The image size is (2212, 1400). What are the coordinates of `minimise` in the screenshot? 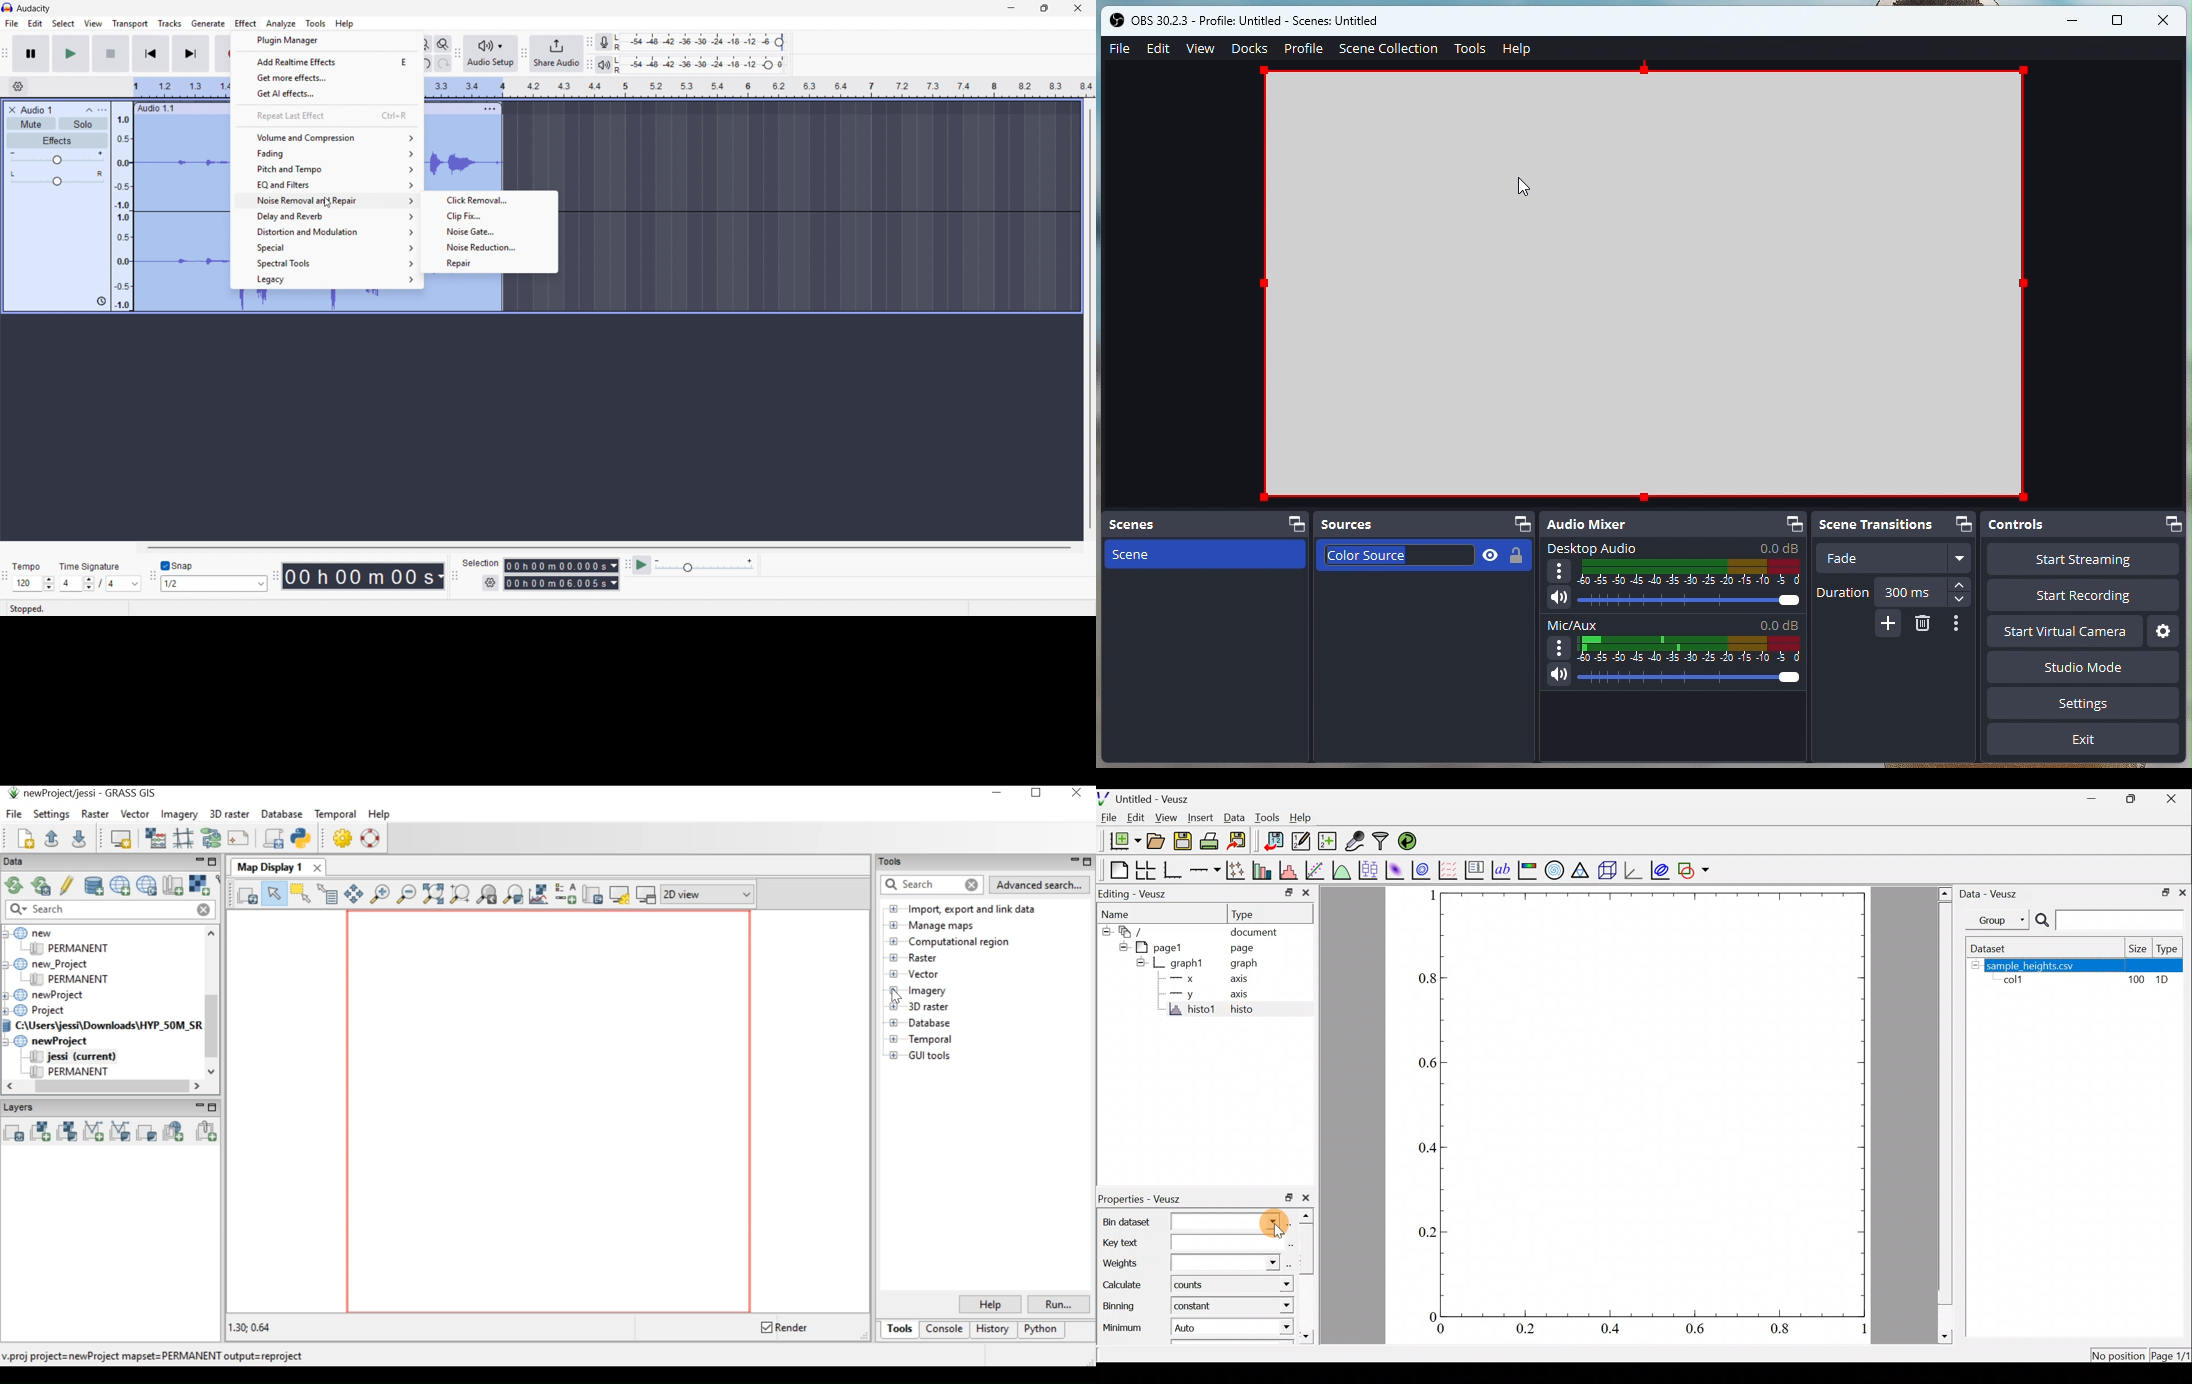 It's located at (2076, 20).